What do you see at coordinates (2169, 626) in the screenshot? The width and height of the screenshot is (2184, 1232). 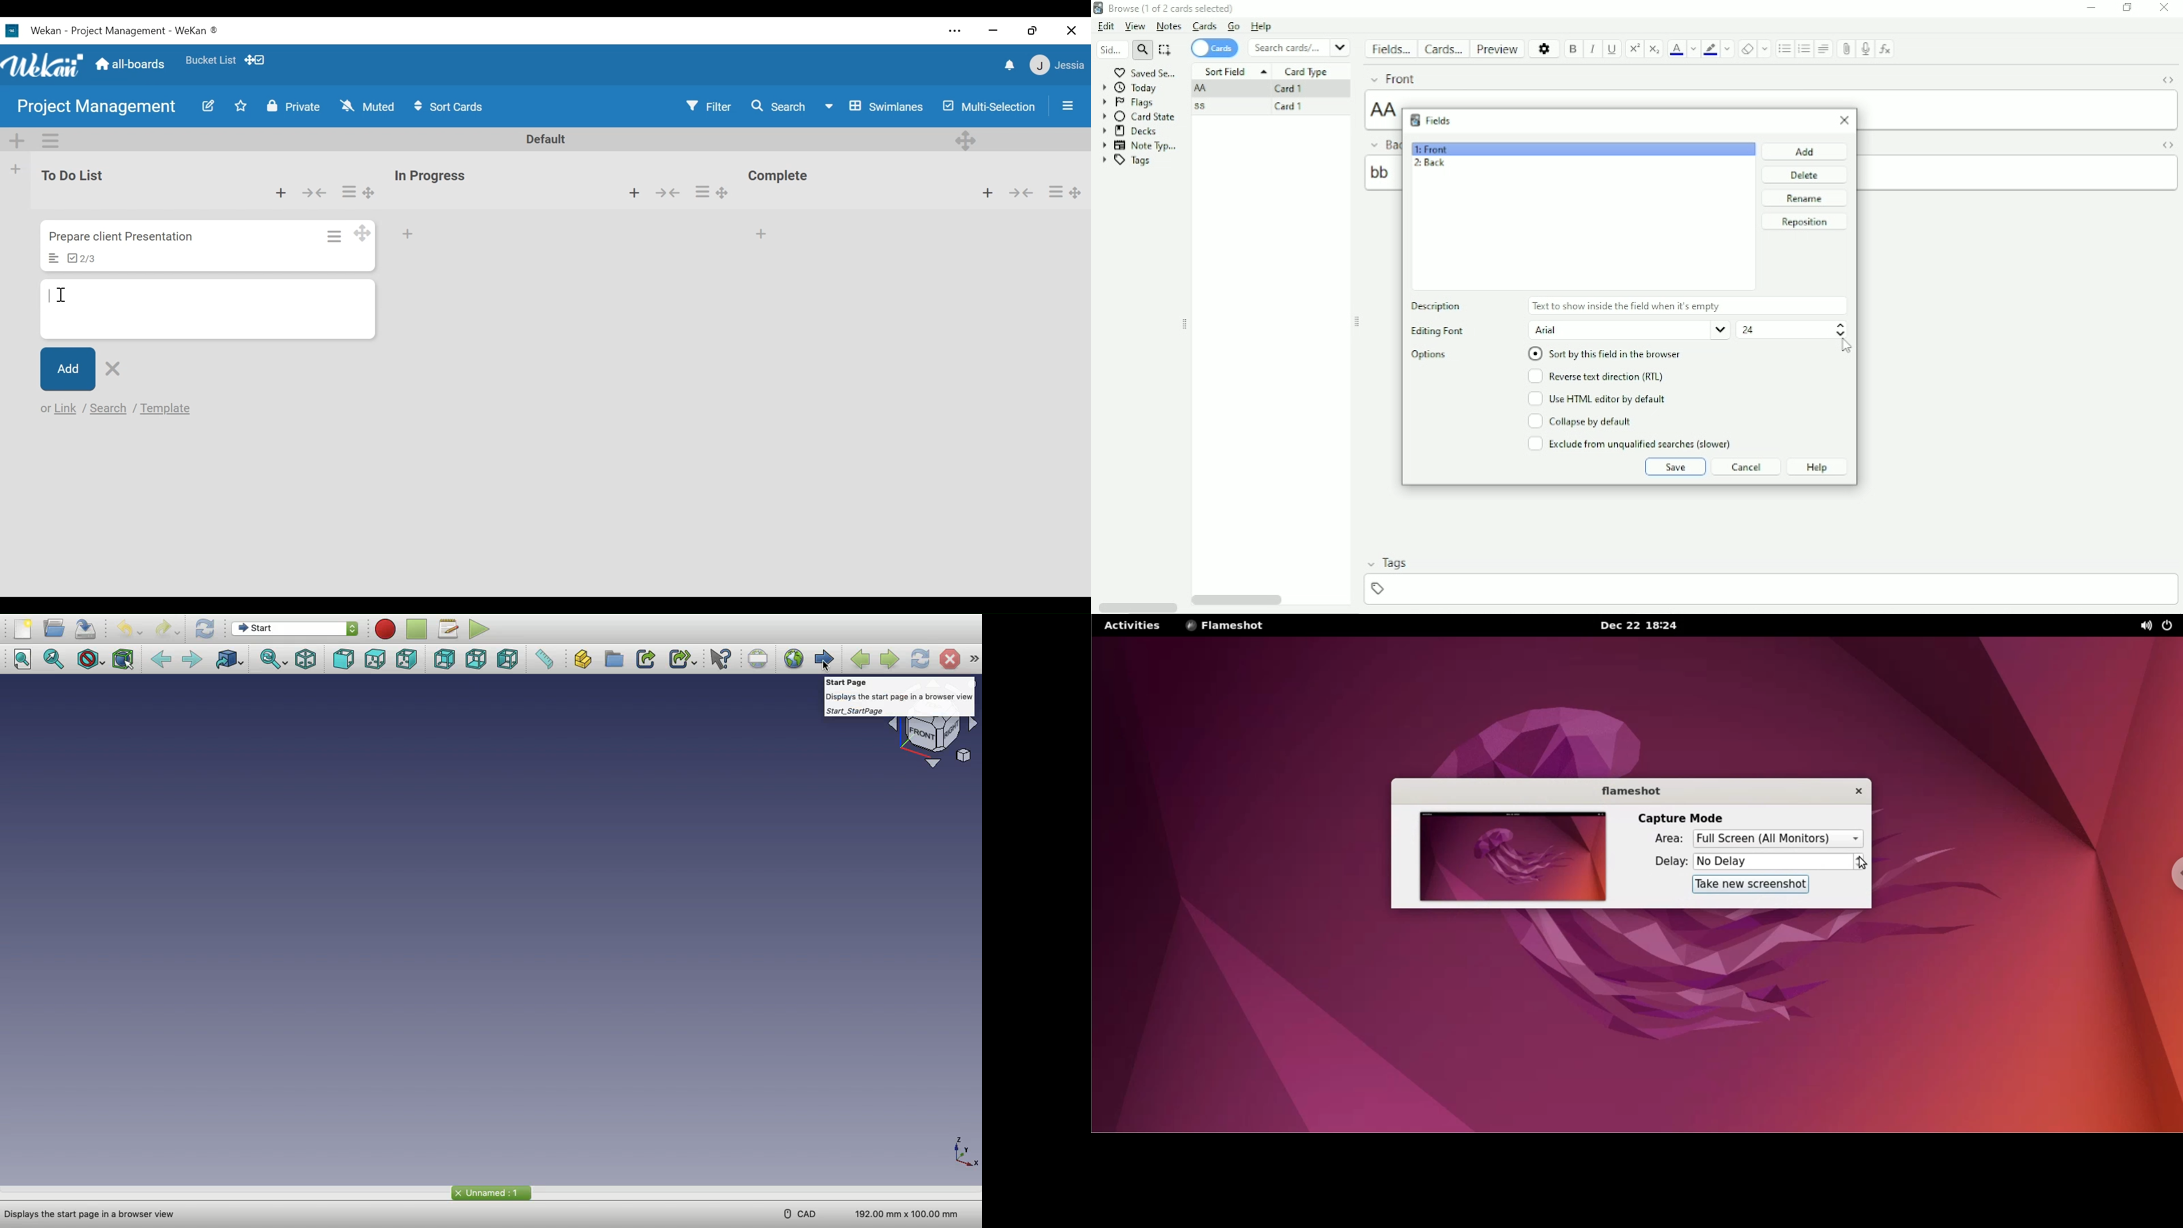 I see `power settings` at bounding box center [2169, 626].